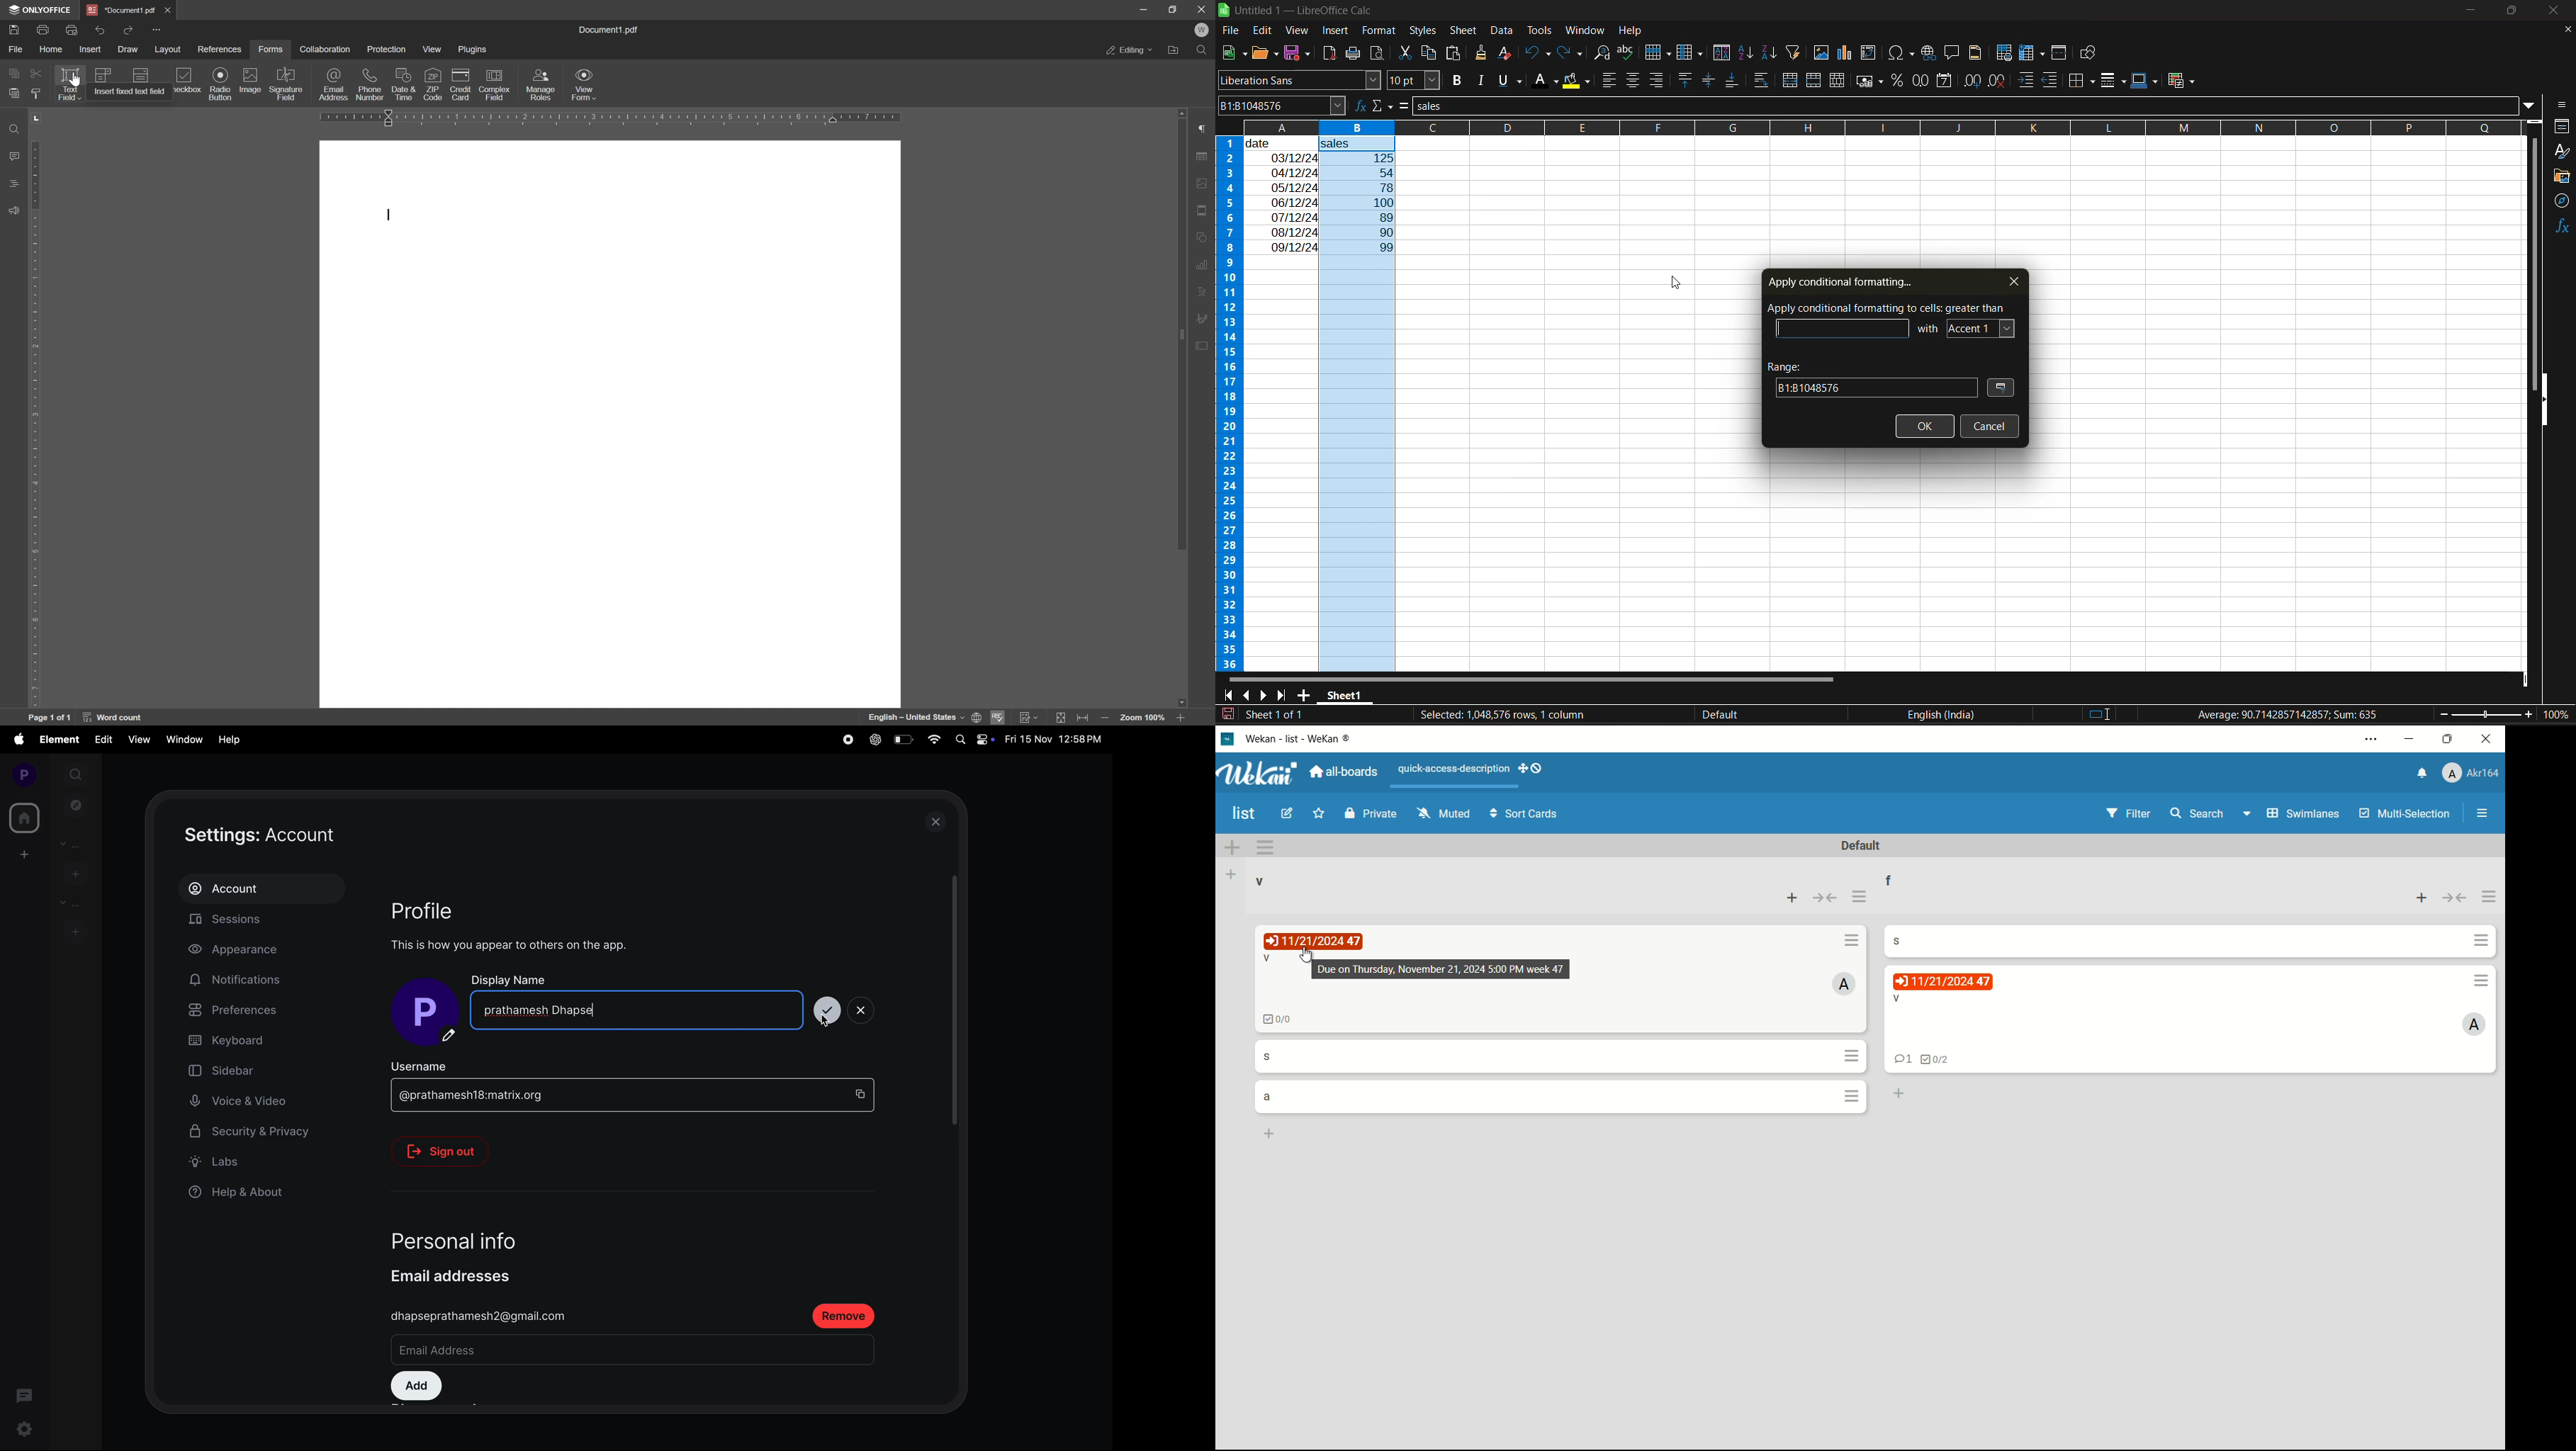 Image resolution: width=2576 pixels, height=1456 pixels. Describe the element at coordinates (2482, 981) in the screenshot. I see `card actions` at that location.